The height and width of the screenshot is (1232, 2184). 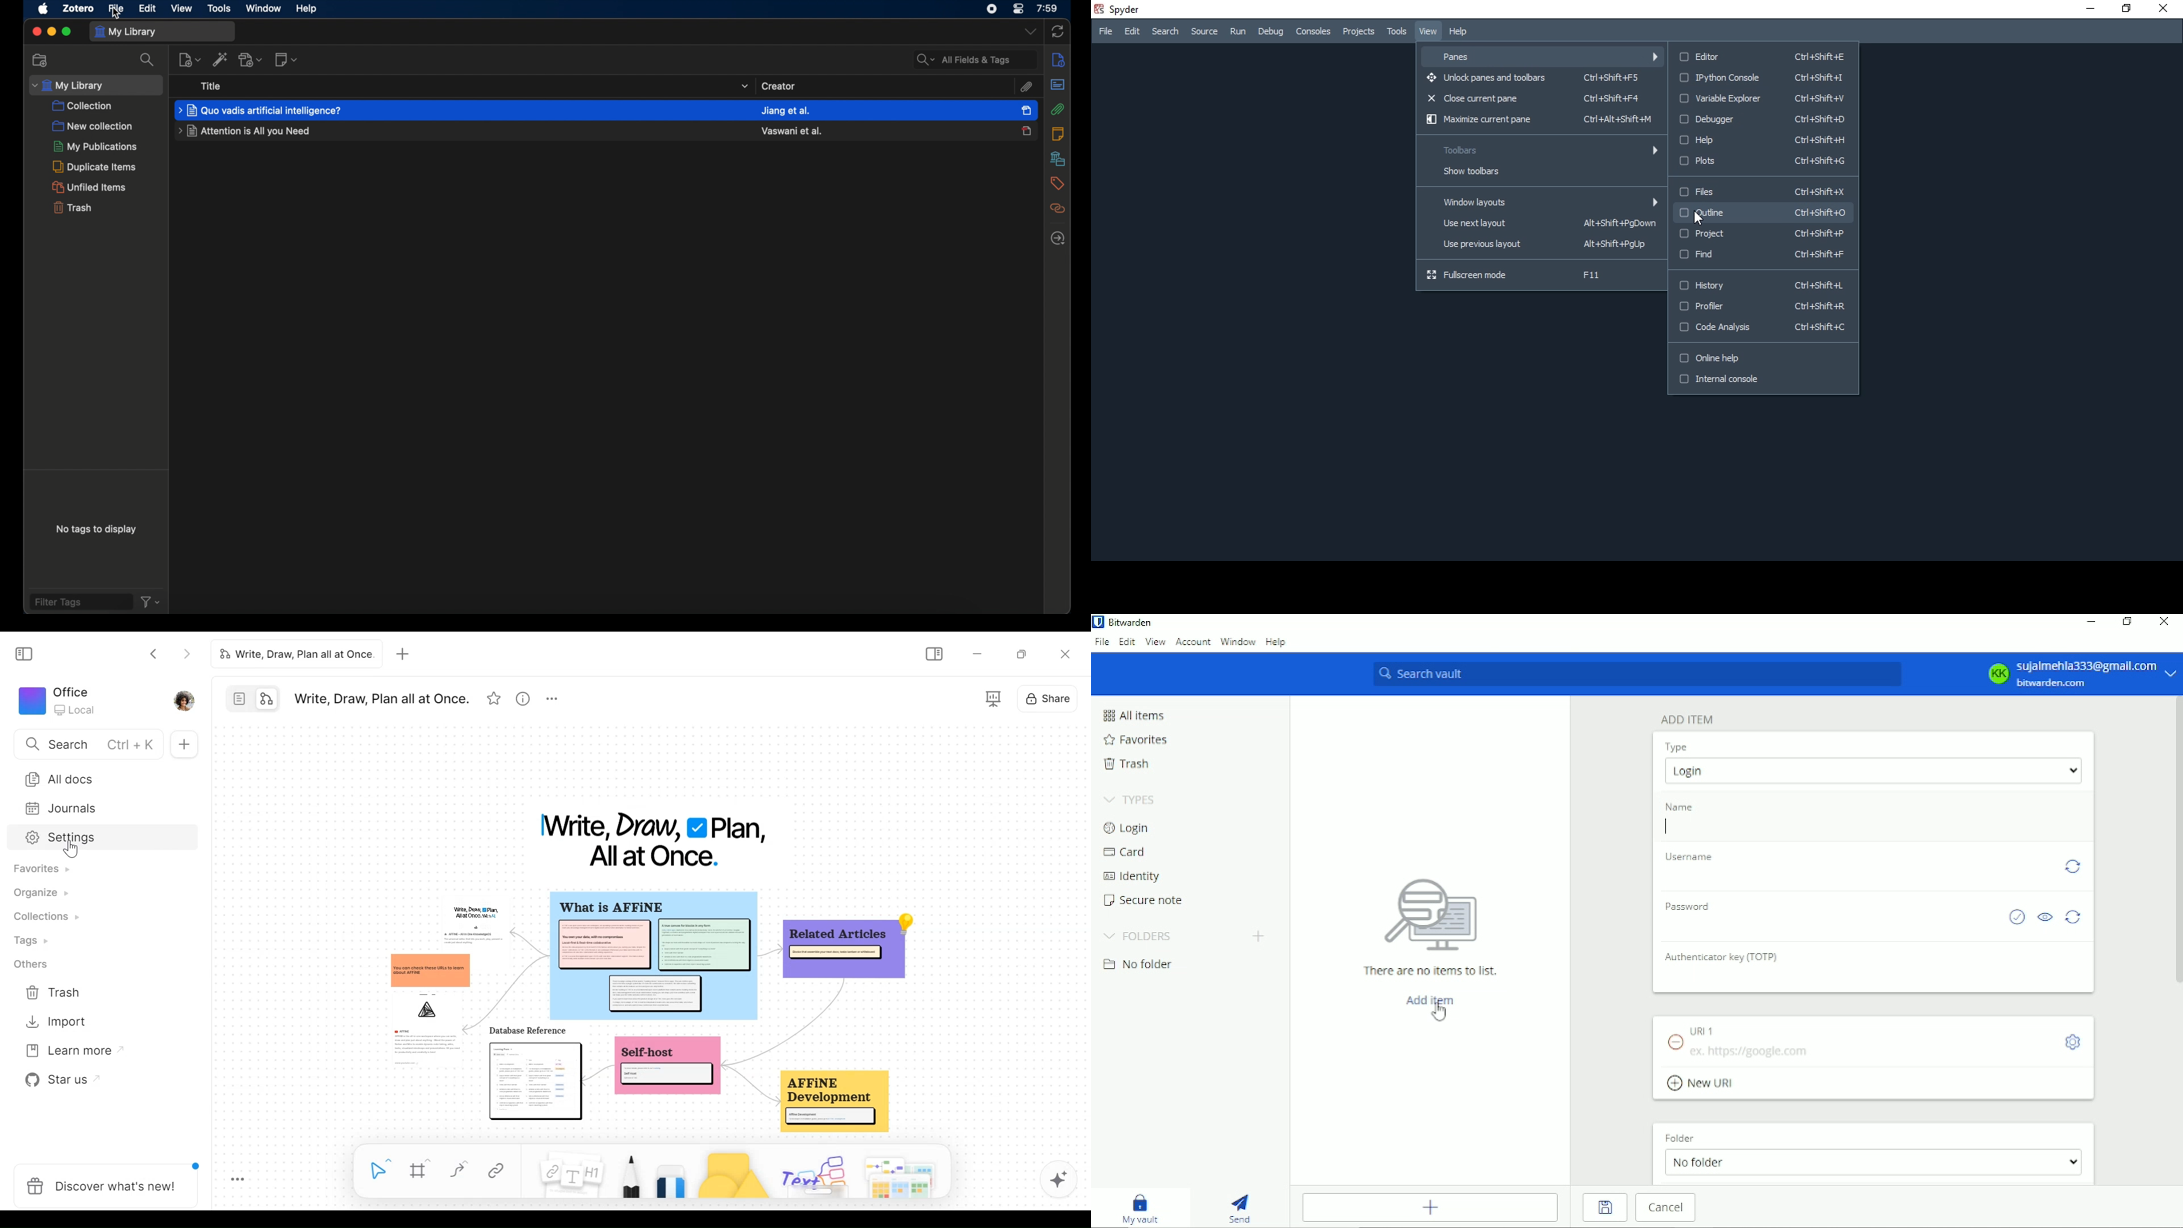 I want to click on Curve, so click(x=459, y=1170).